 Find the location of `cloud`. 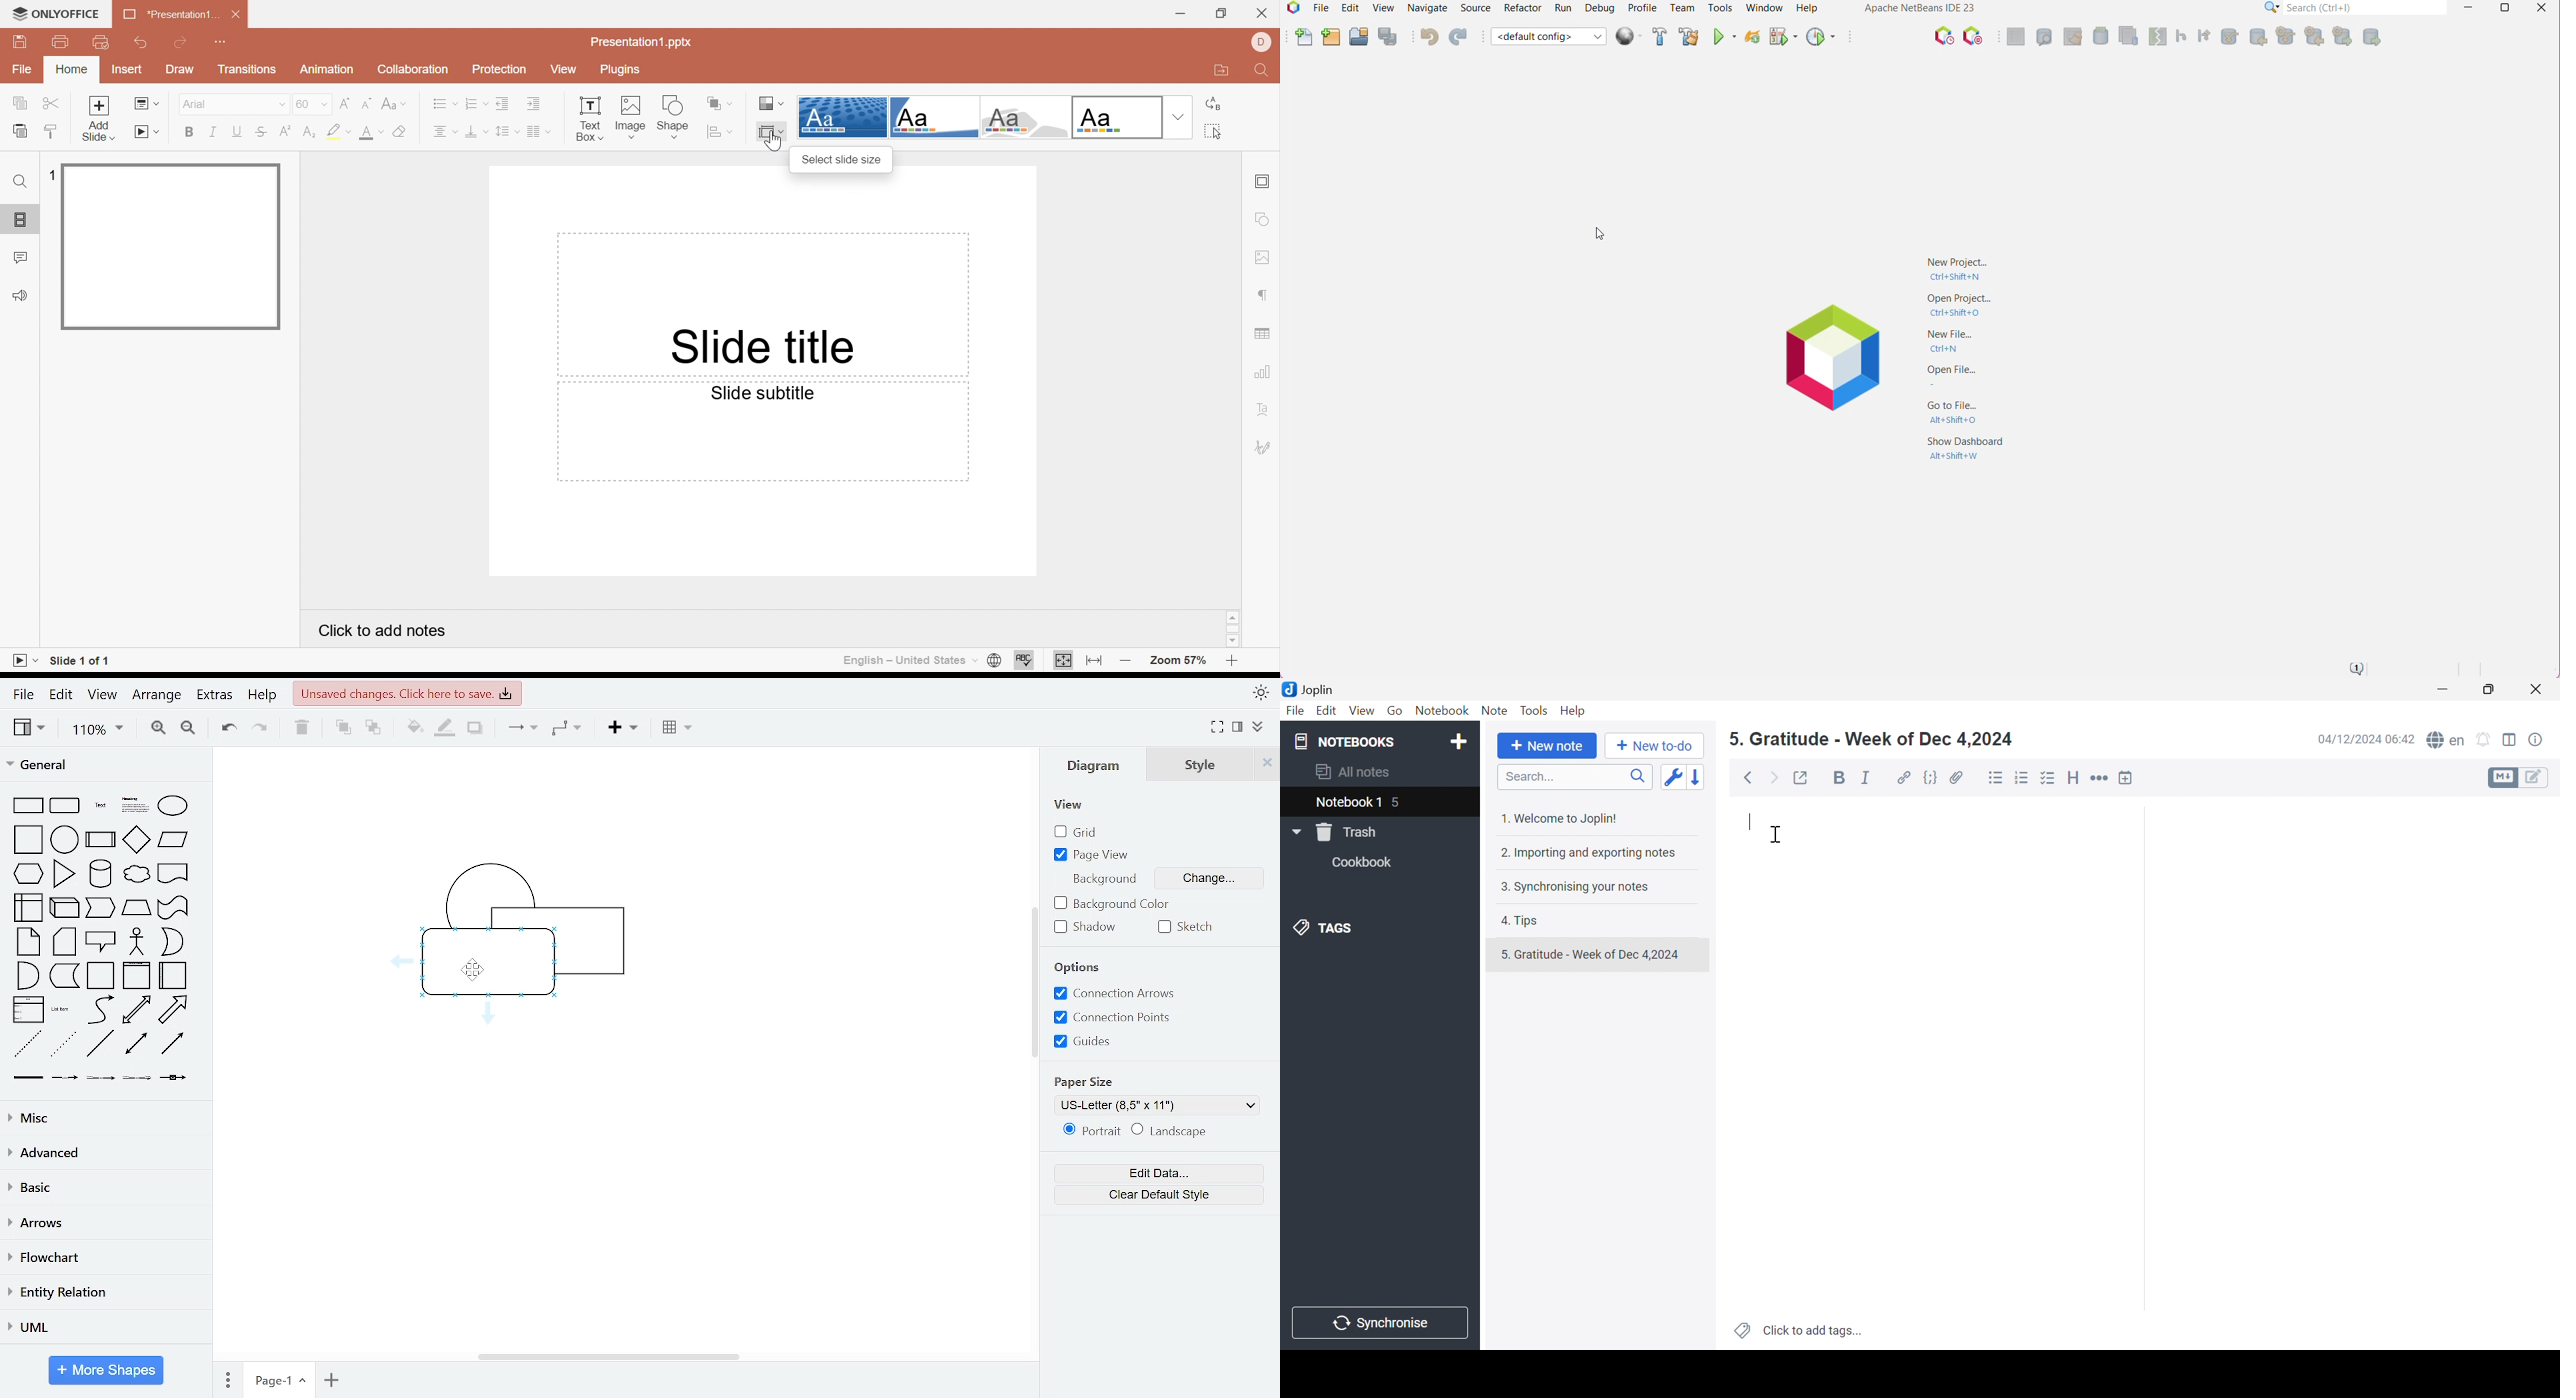

cloud is located at coordinates (138, 875).